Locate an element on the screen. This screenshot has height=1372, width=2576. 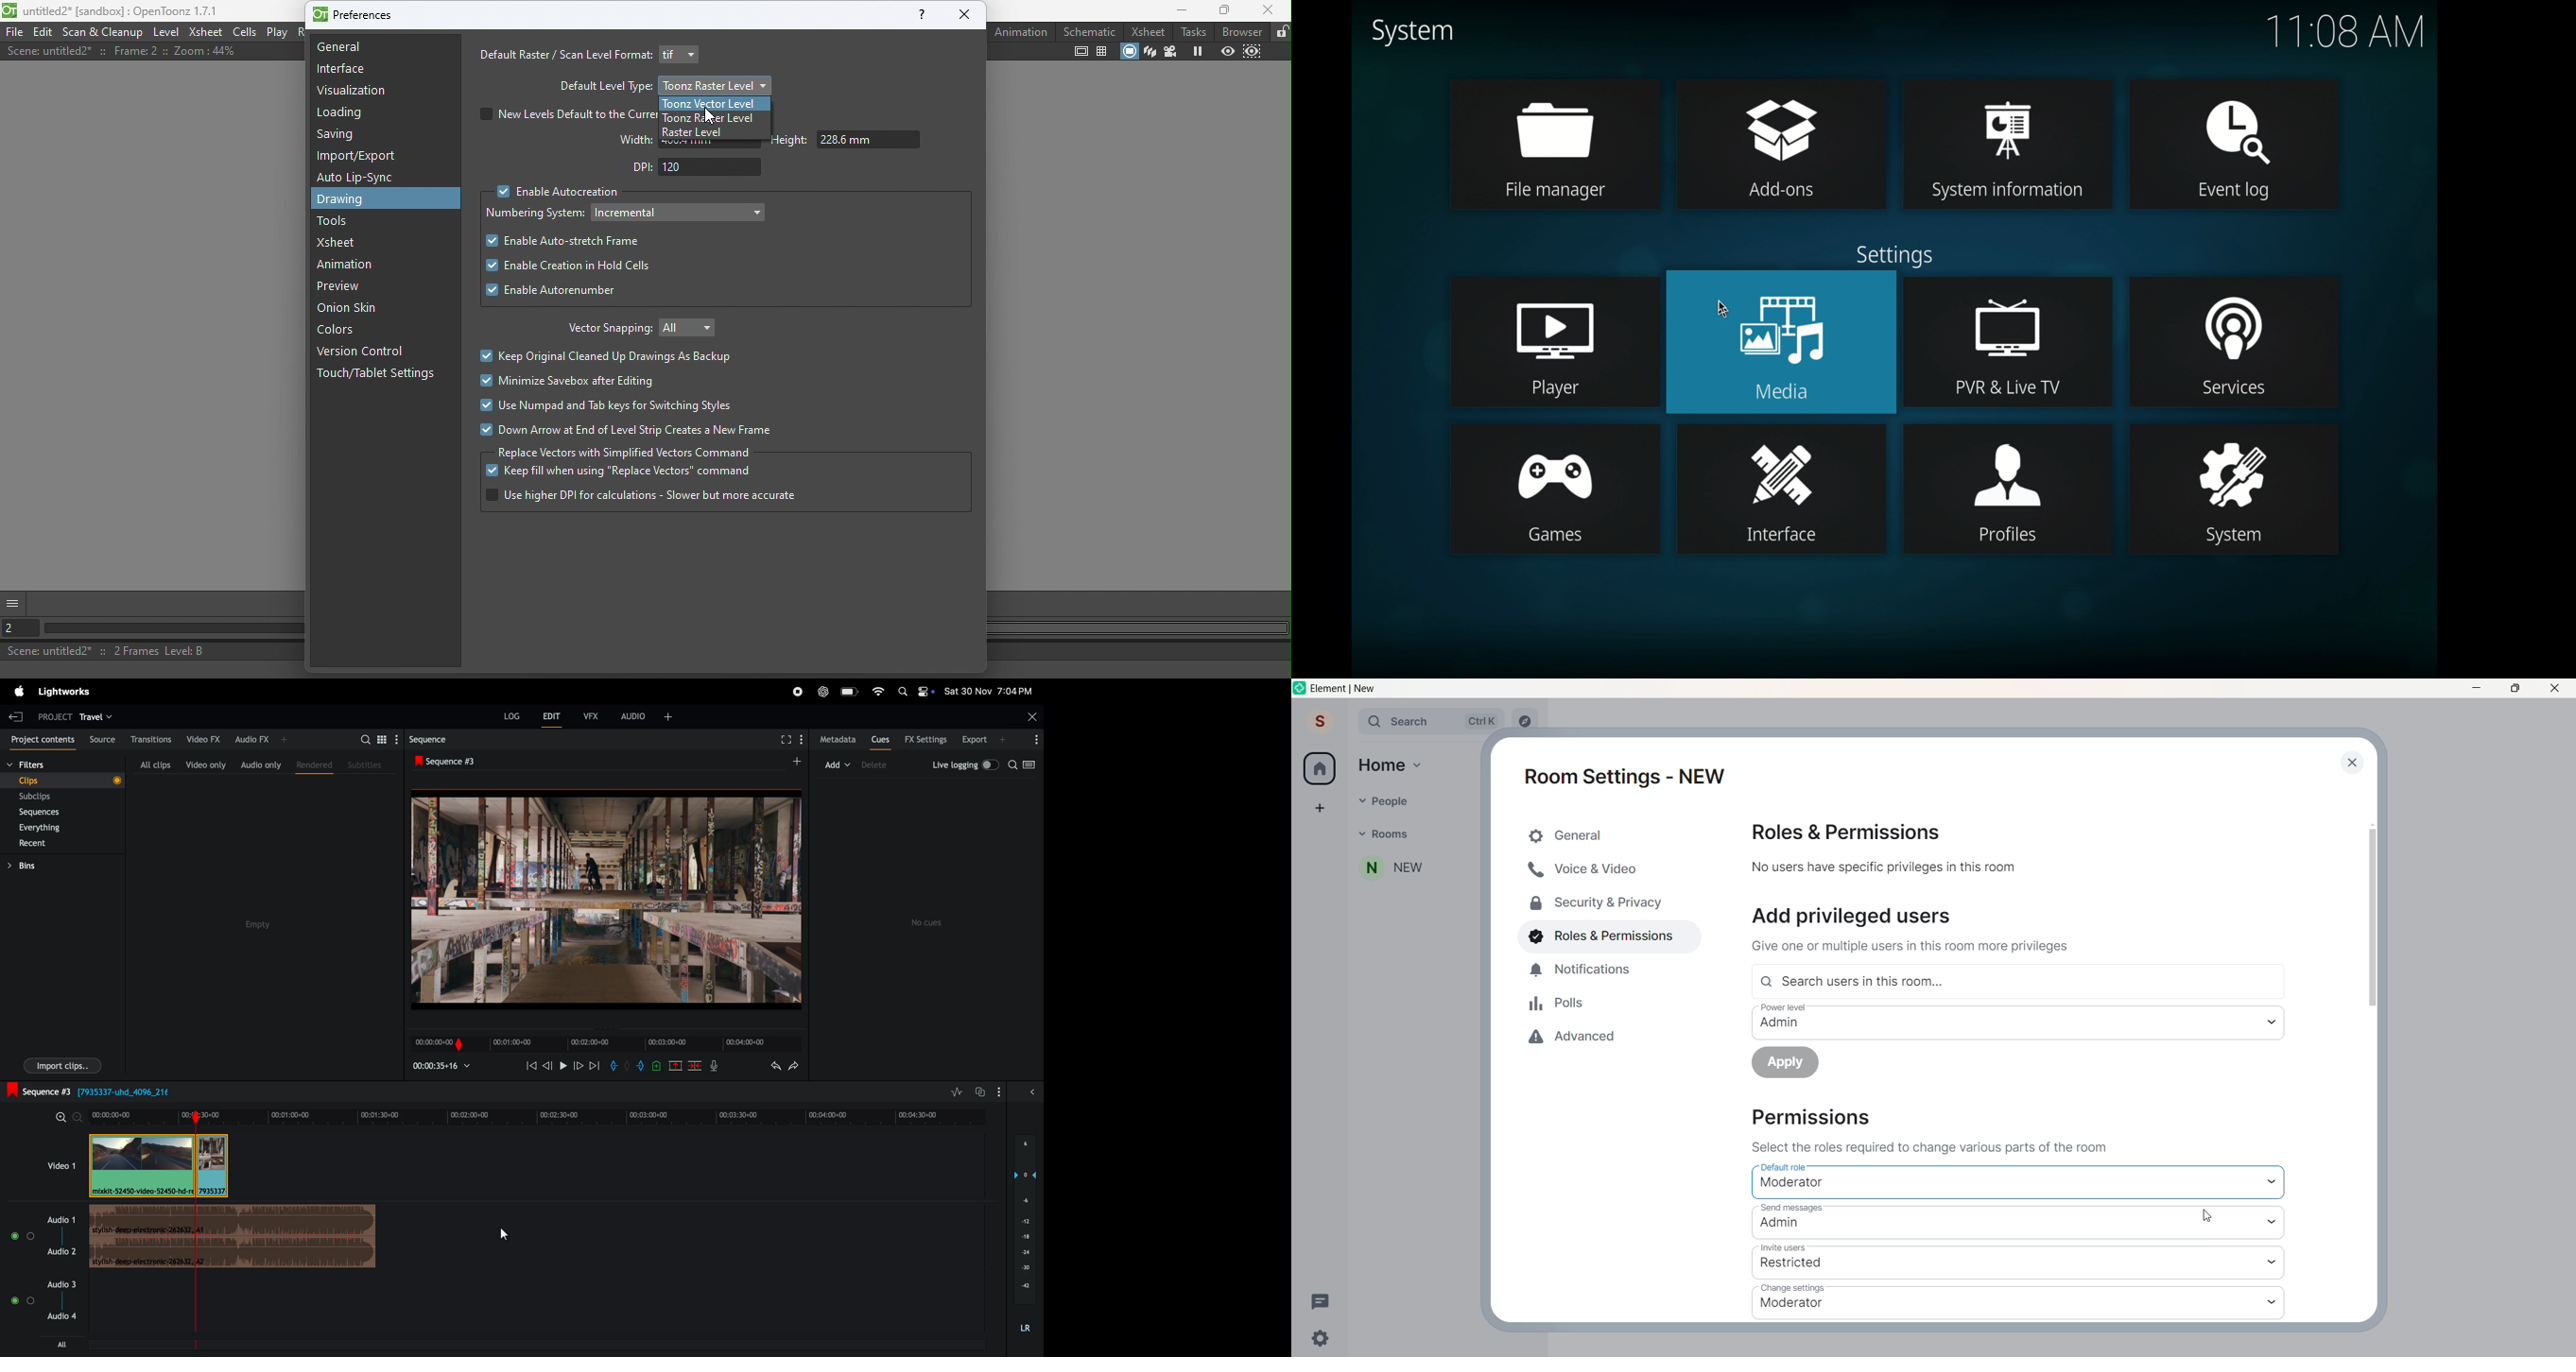
edit is located at coordinates (553, 717).